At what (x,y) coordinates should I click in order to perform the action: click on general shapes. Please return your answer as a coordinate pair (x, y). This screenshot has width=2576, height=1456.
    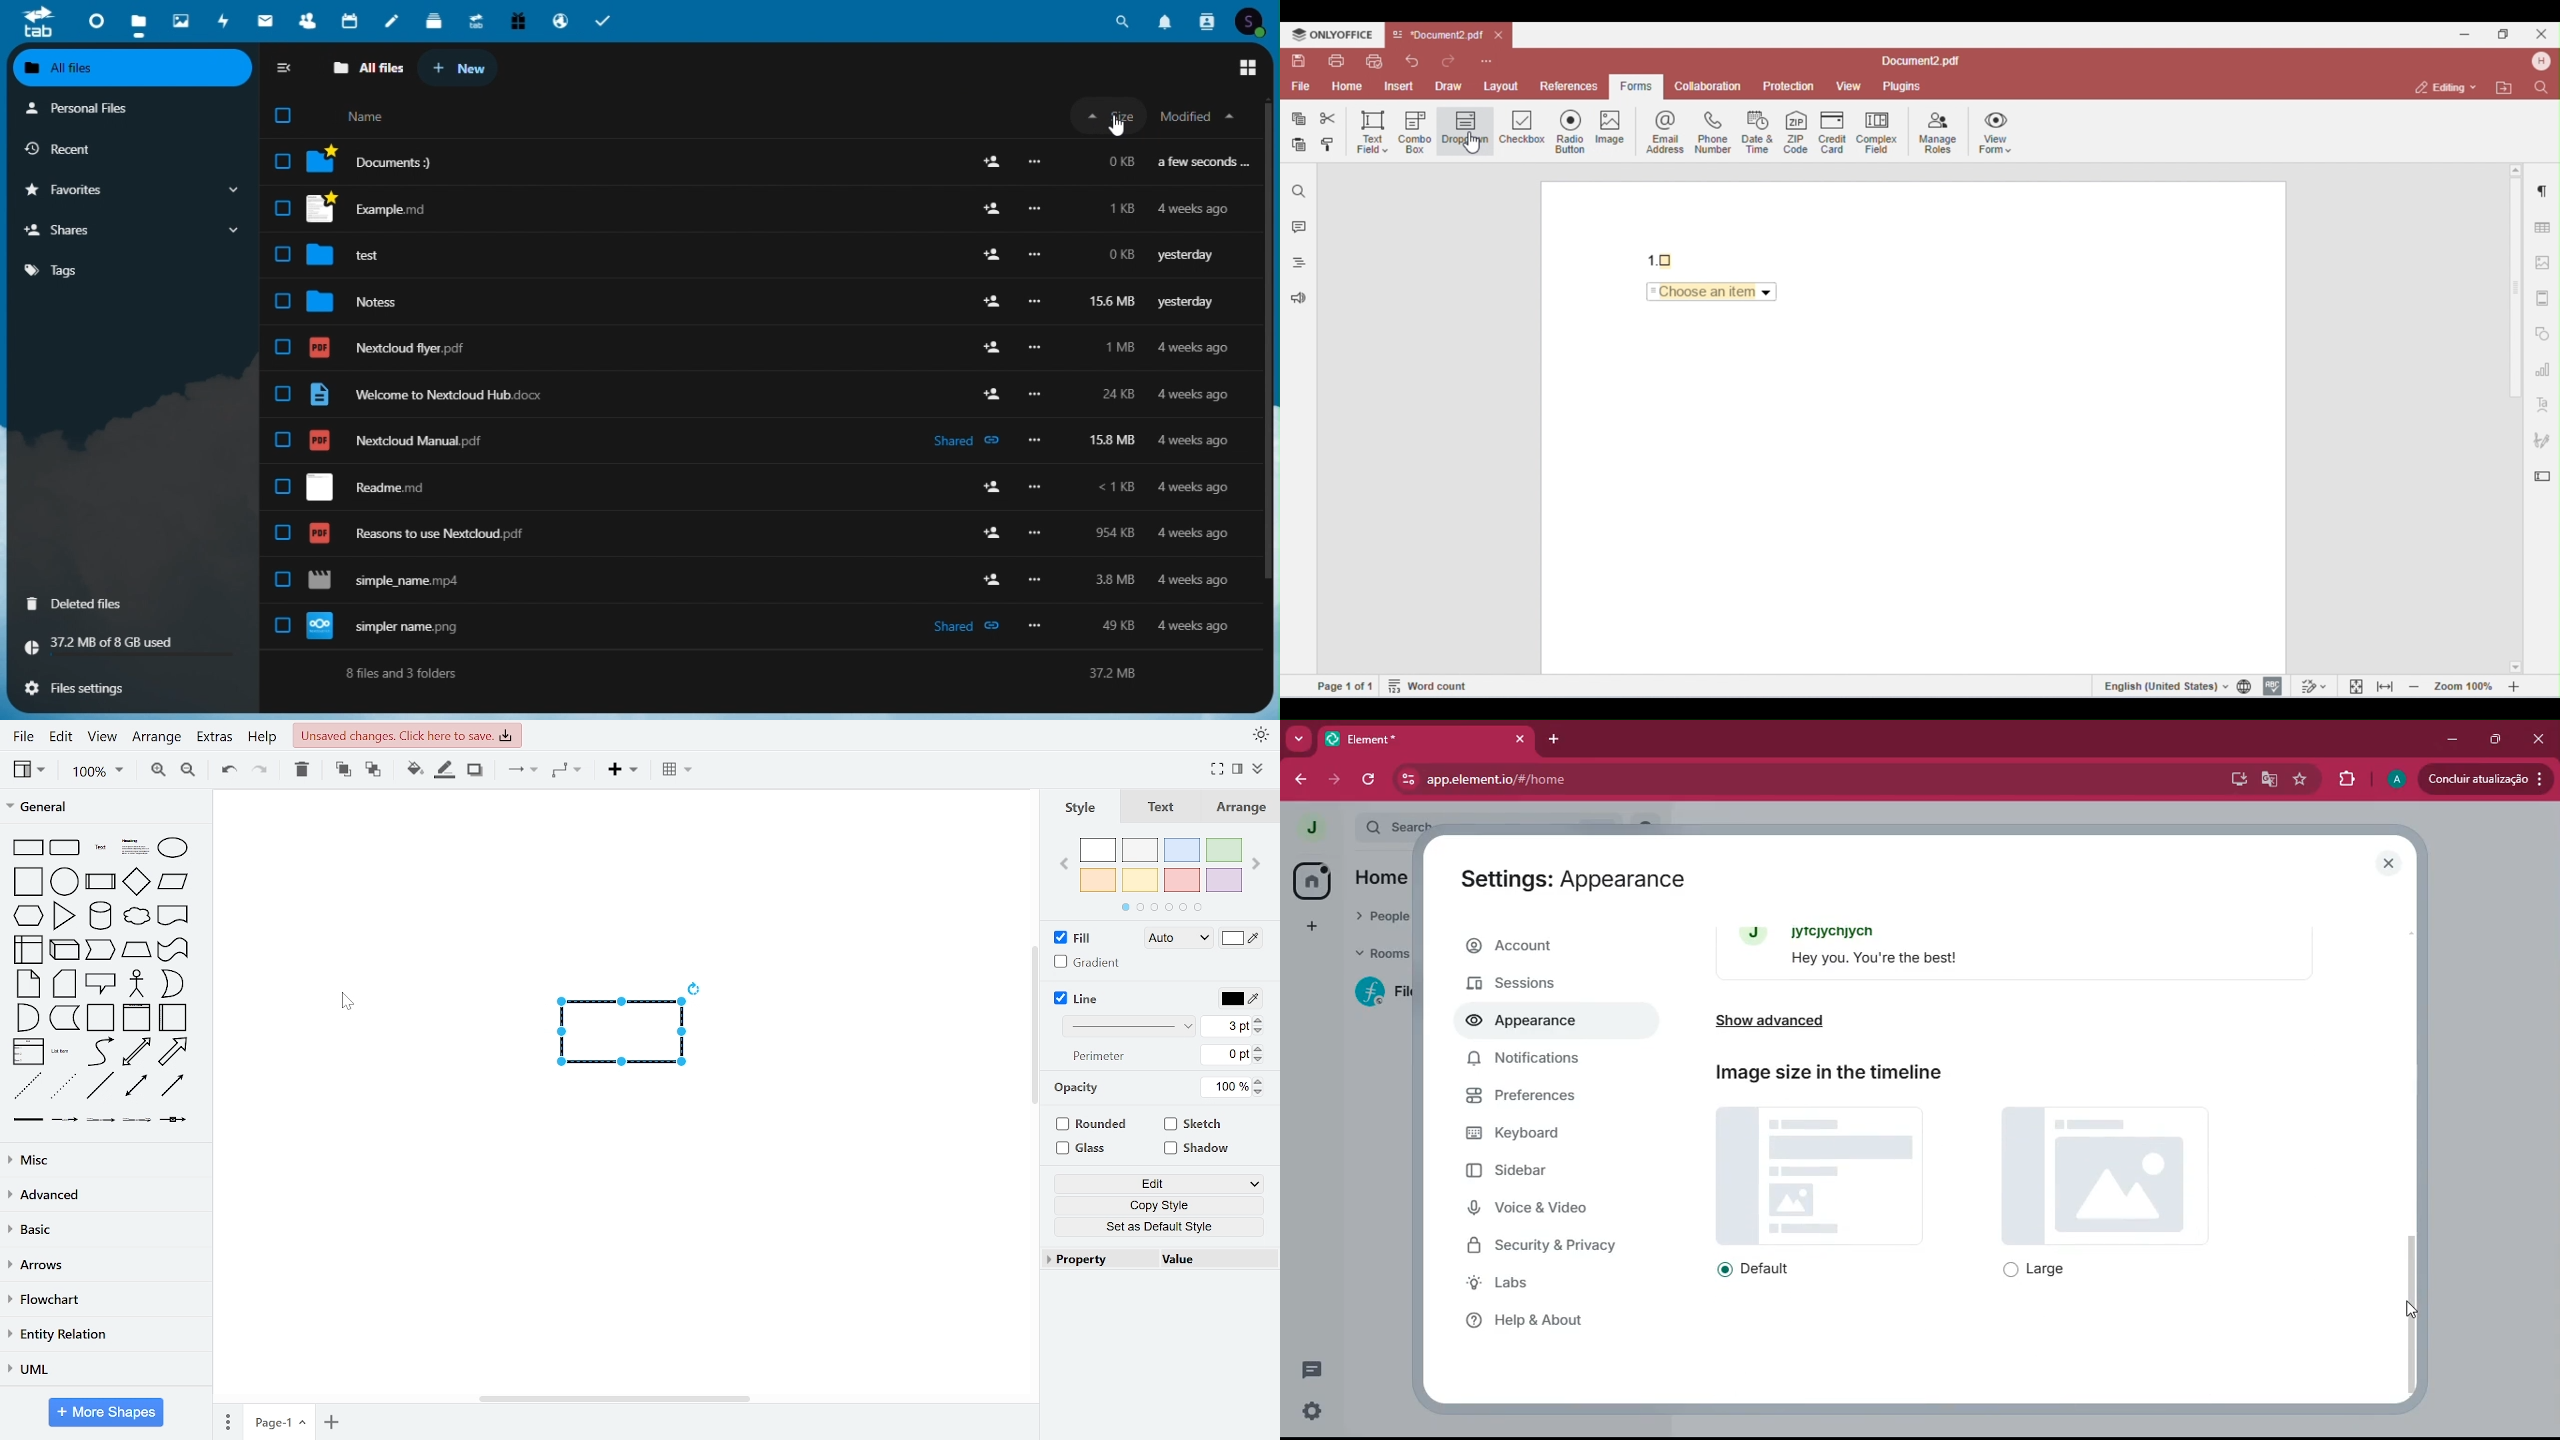
    Looking at the image, I should click on (63, 915).